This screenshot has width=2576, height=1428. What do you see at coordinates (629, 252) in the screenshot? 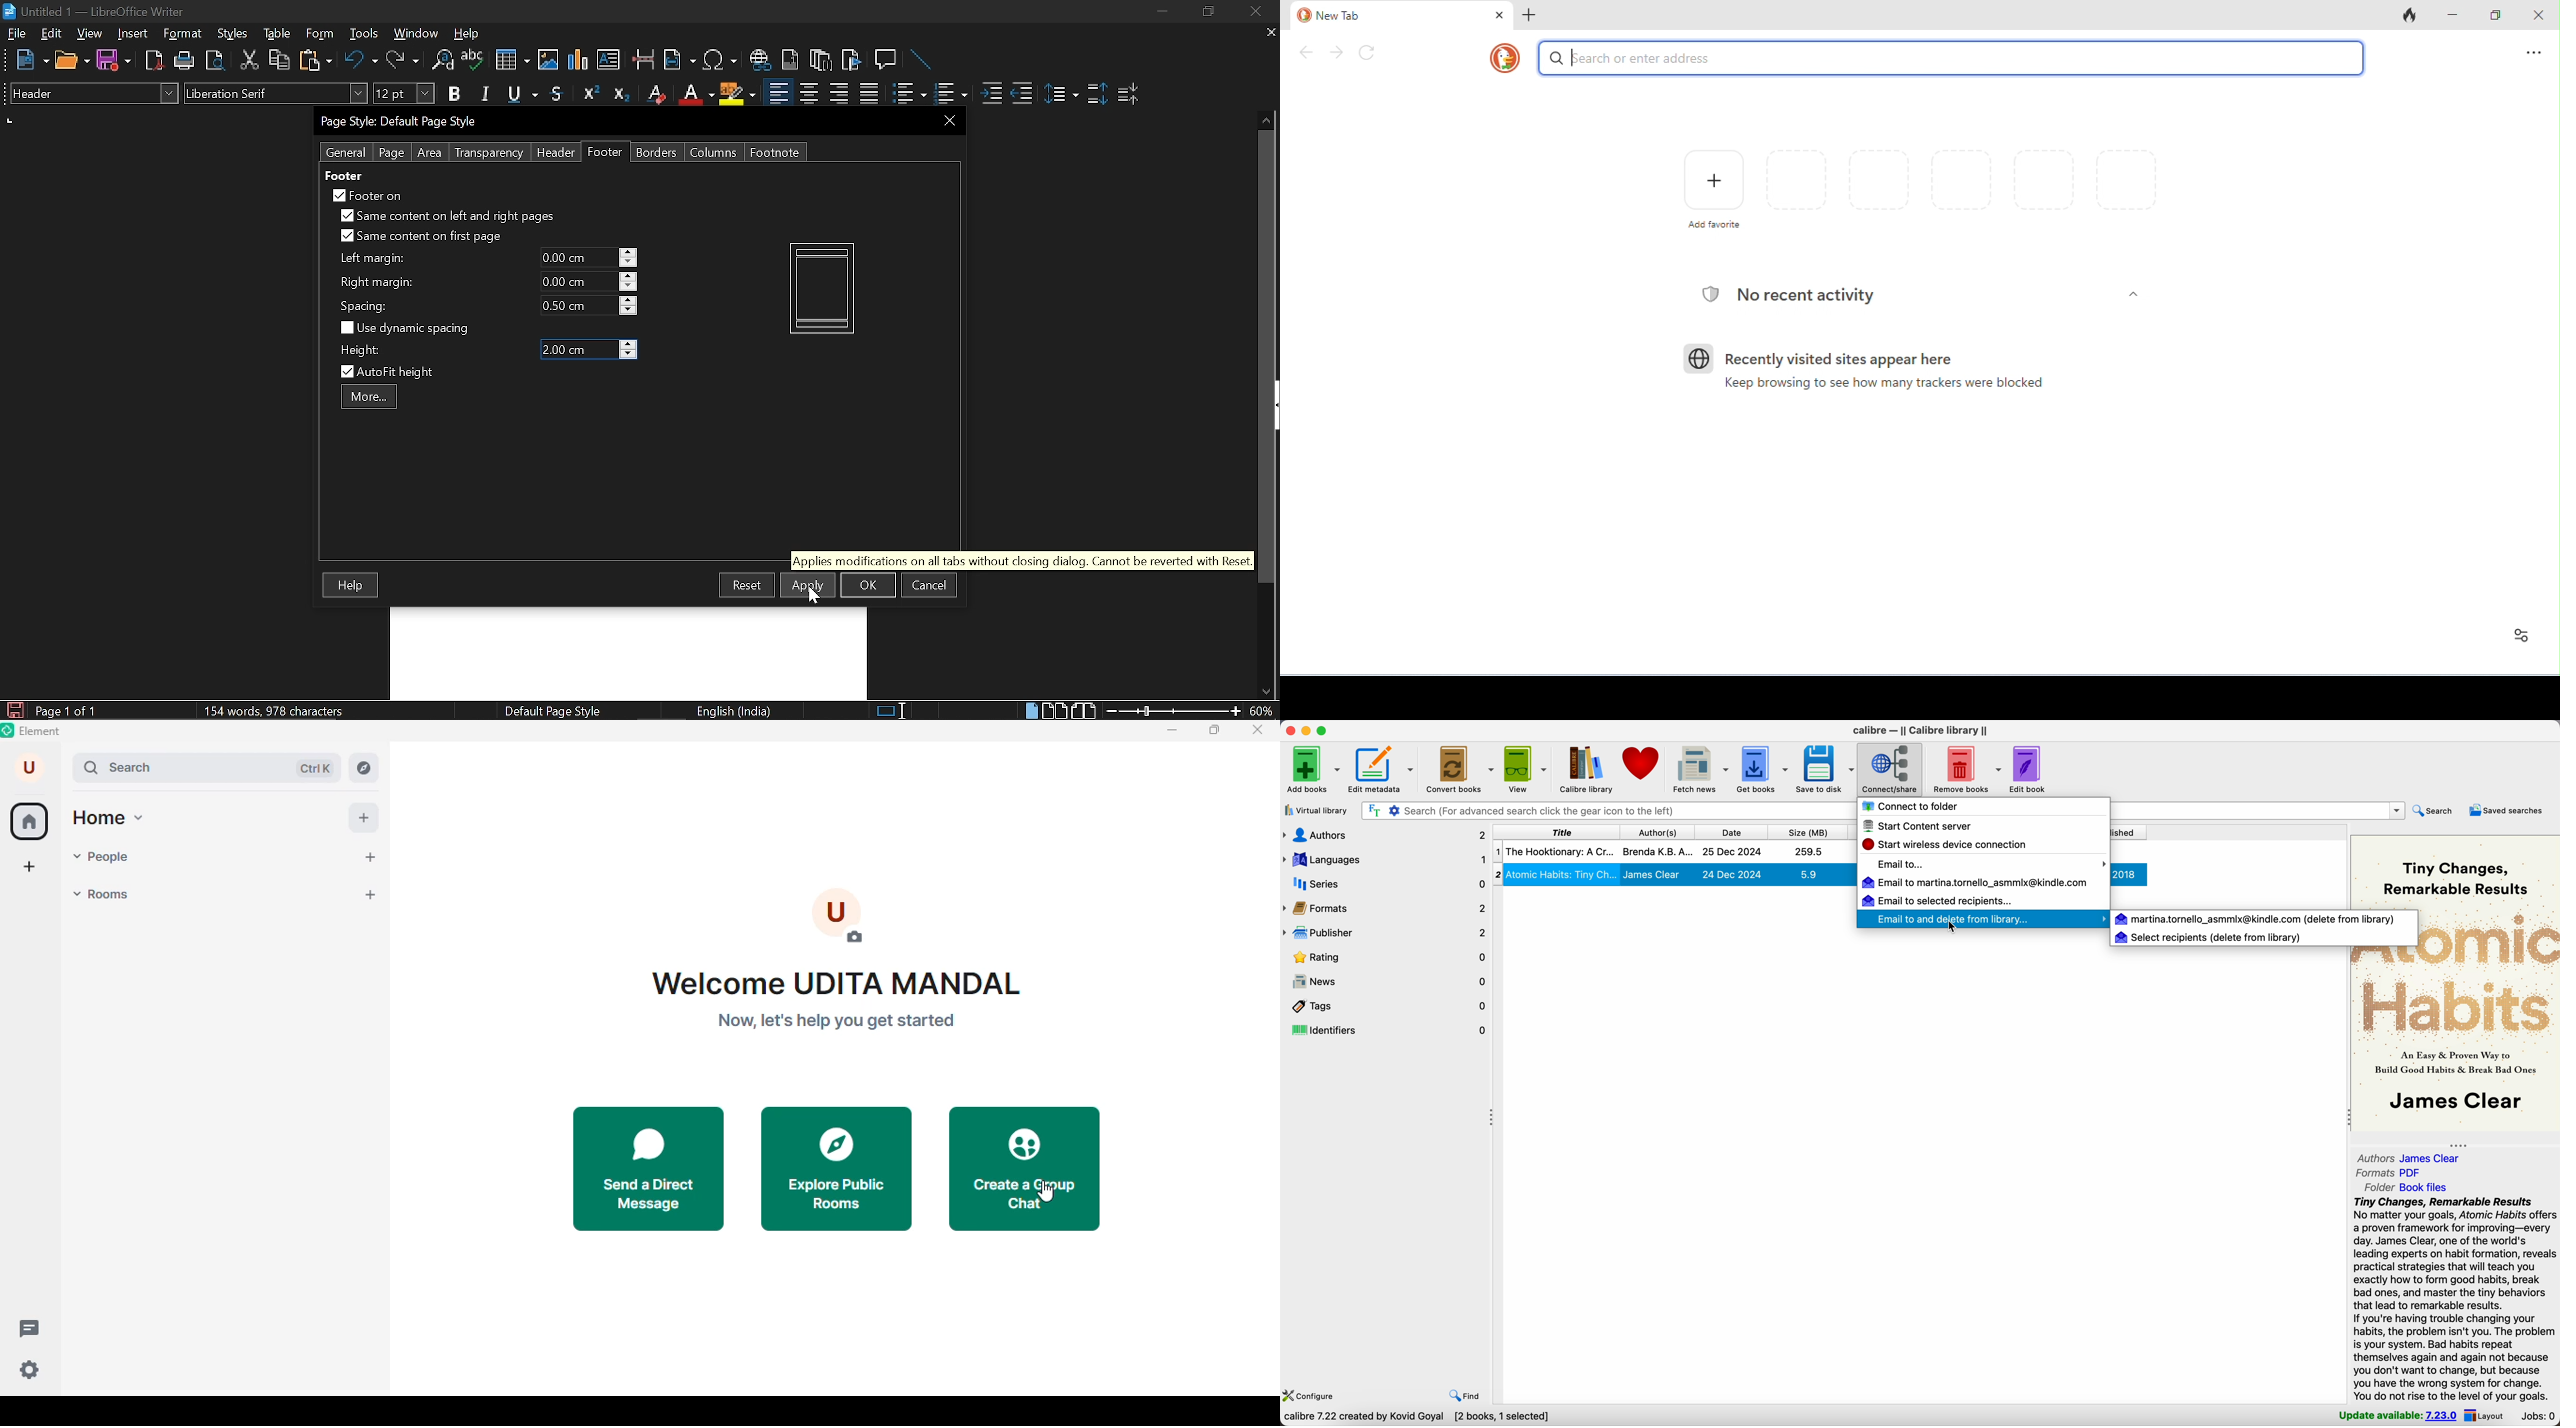
I see `increase left margin` at bounding box center [629, 252].